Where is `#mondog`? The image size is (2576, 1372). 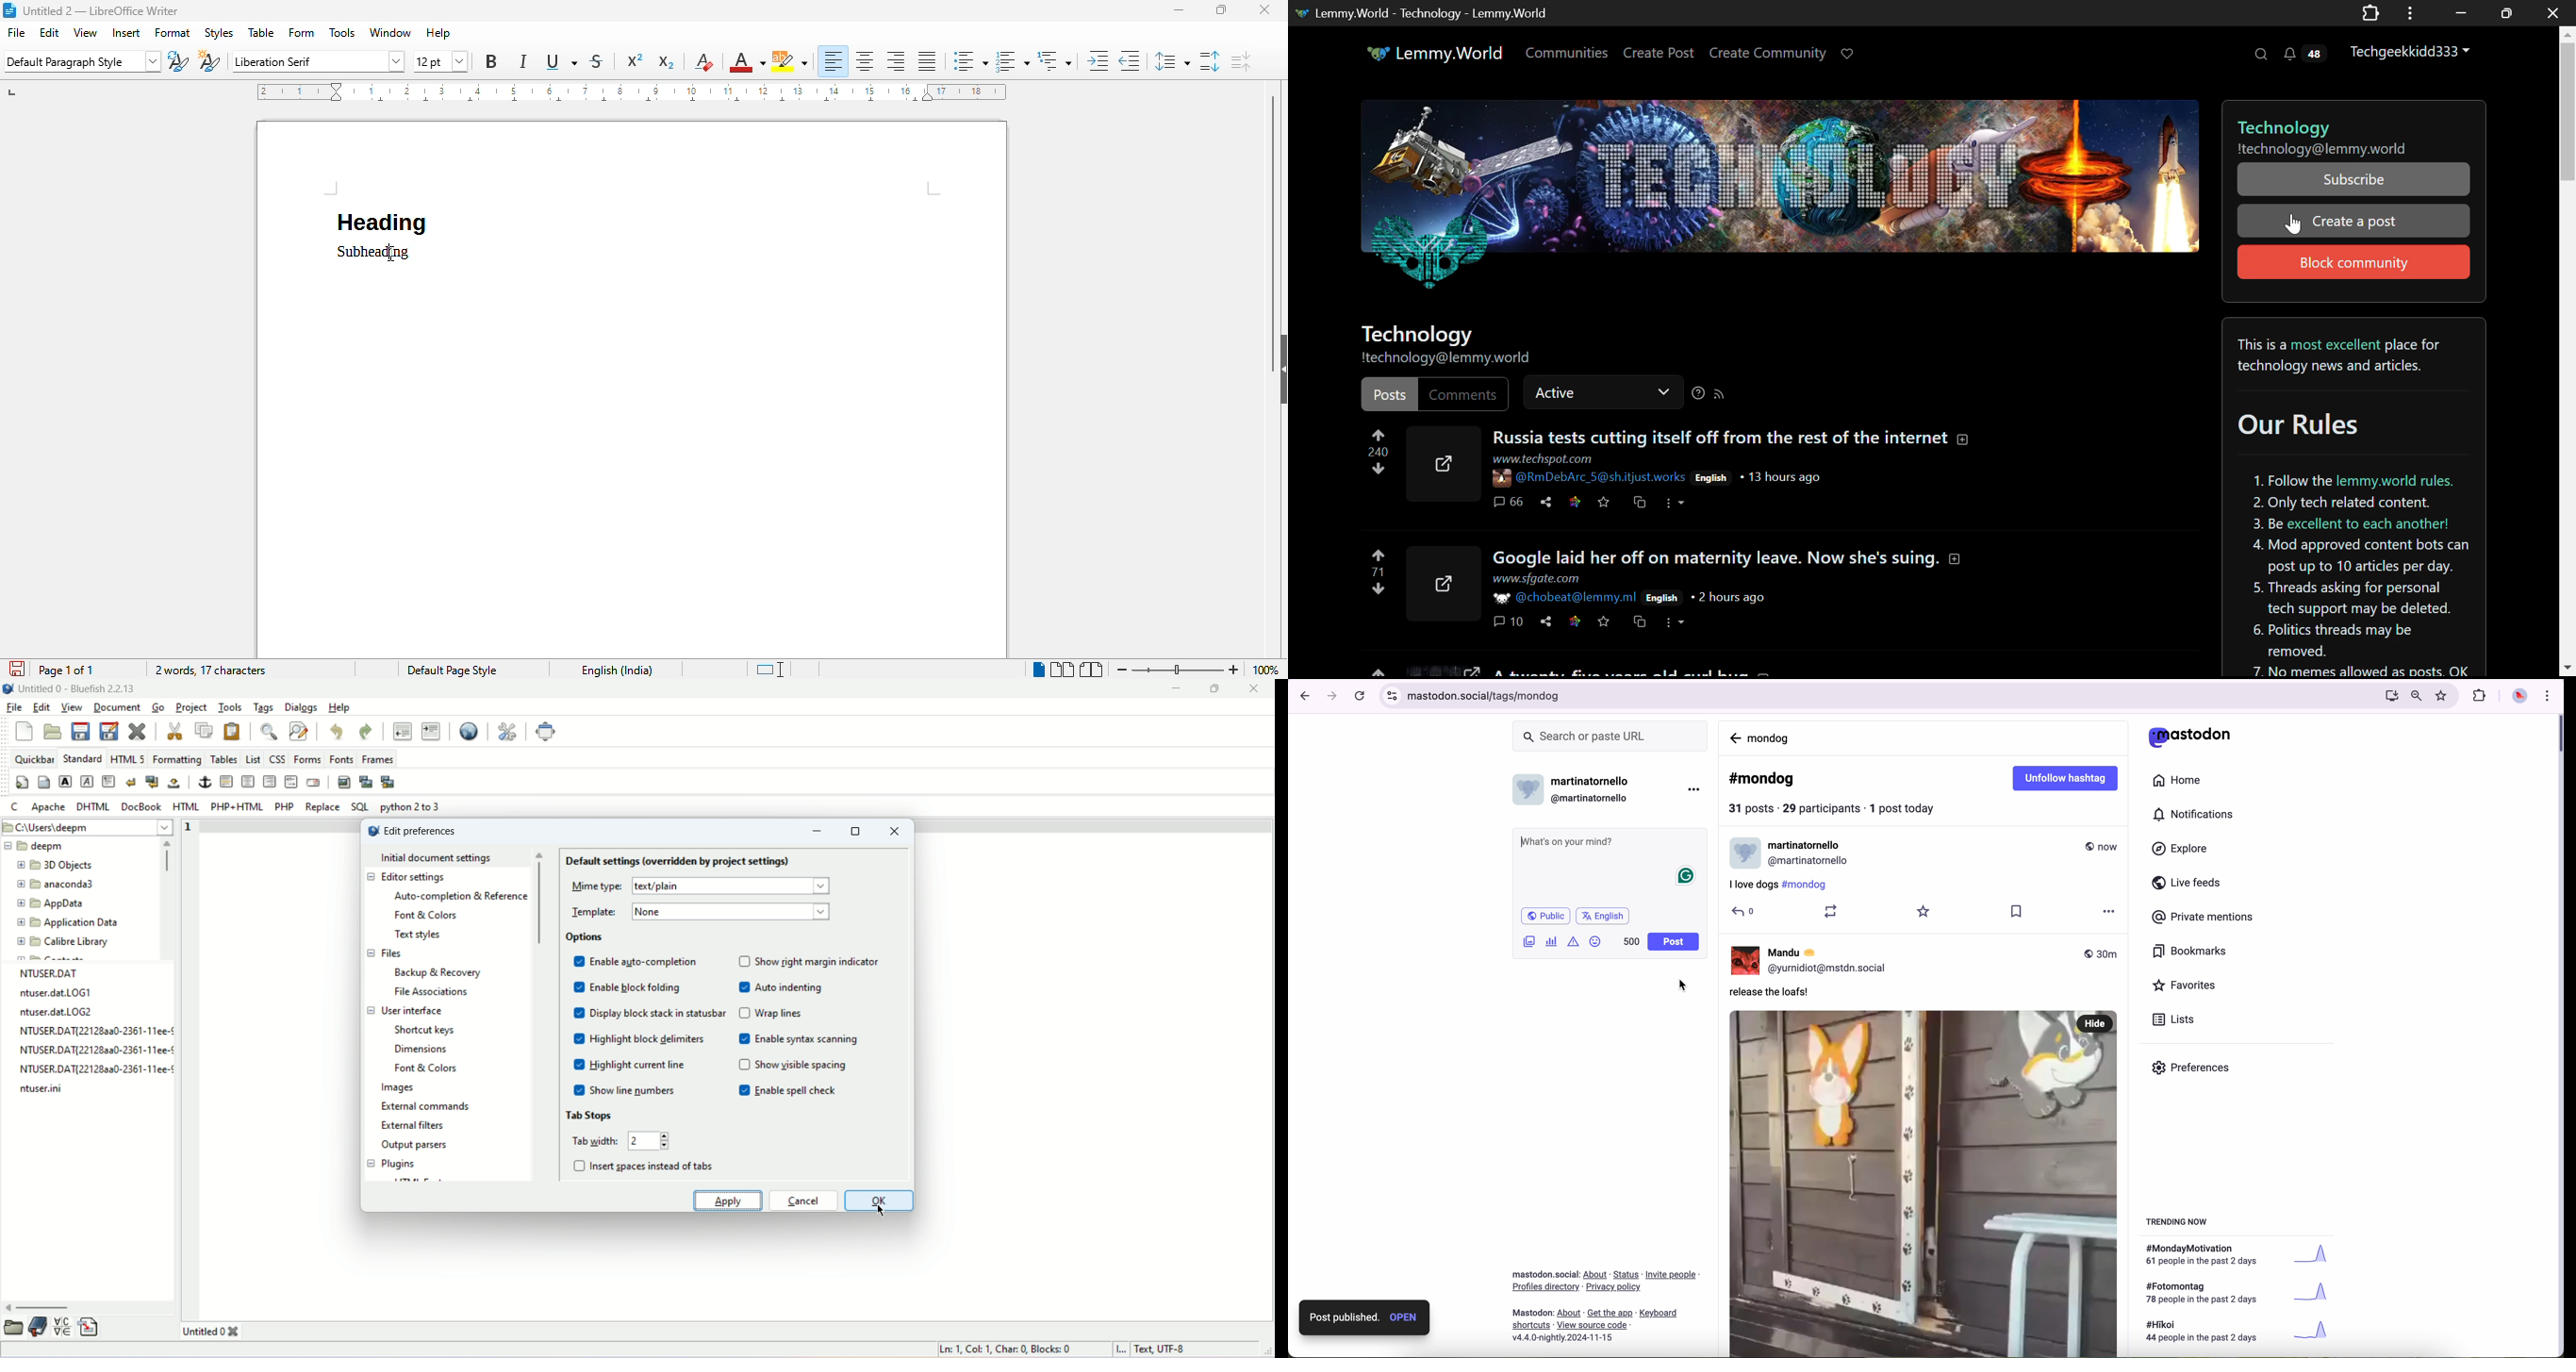
#mondog is located at coordinates (1799, 1308).